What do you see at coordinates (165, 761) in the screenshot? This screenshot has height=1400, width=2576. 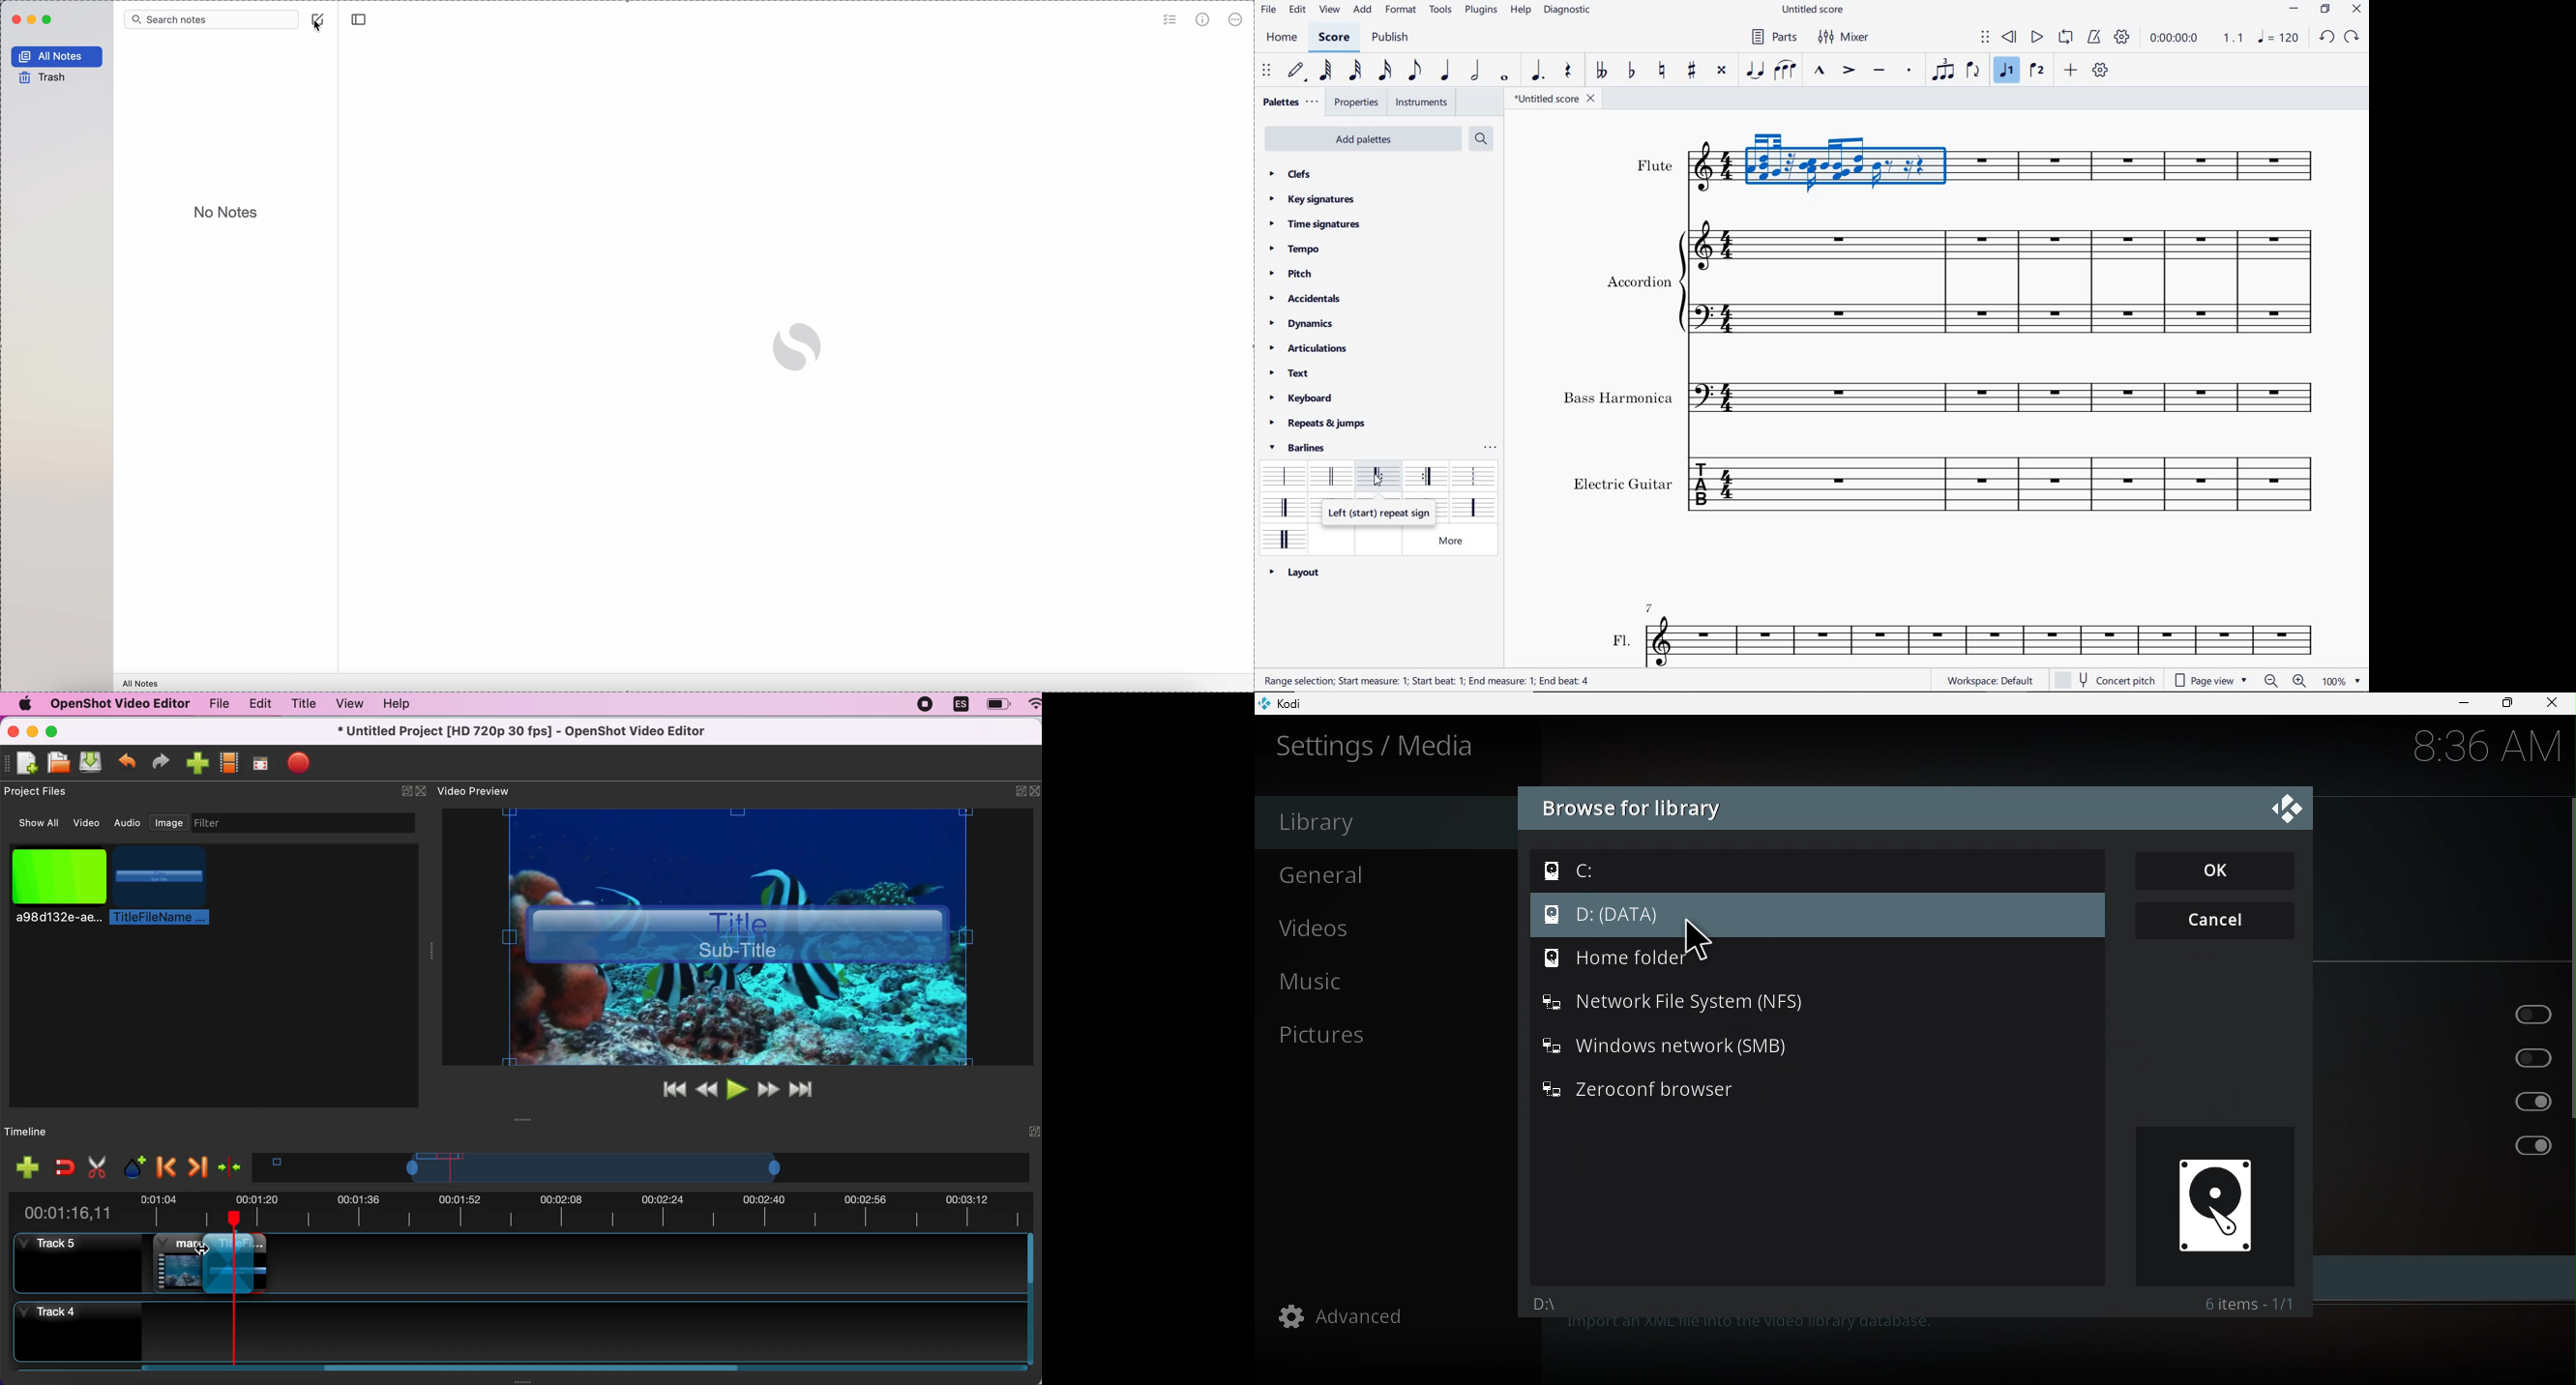 I see `redo` at bounding box center [165, 761].